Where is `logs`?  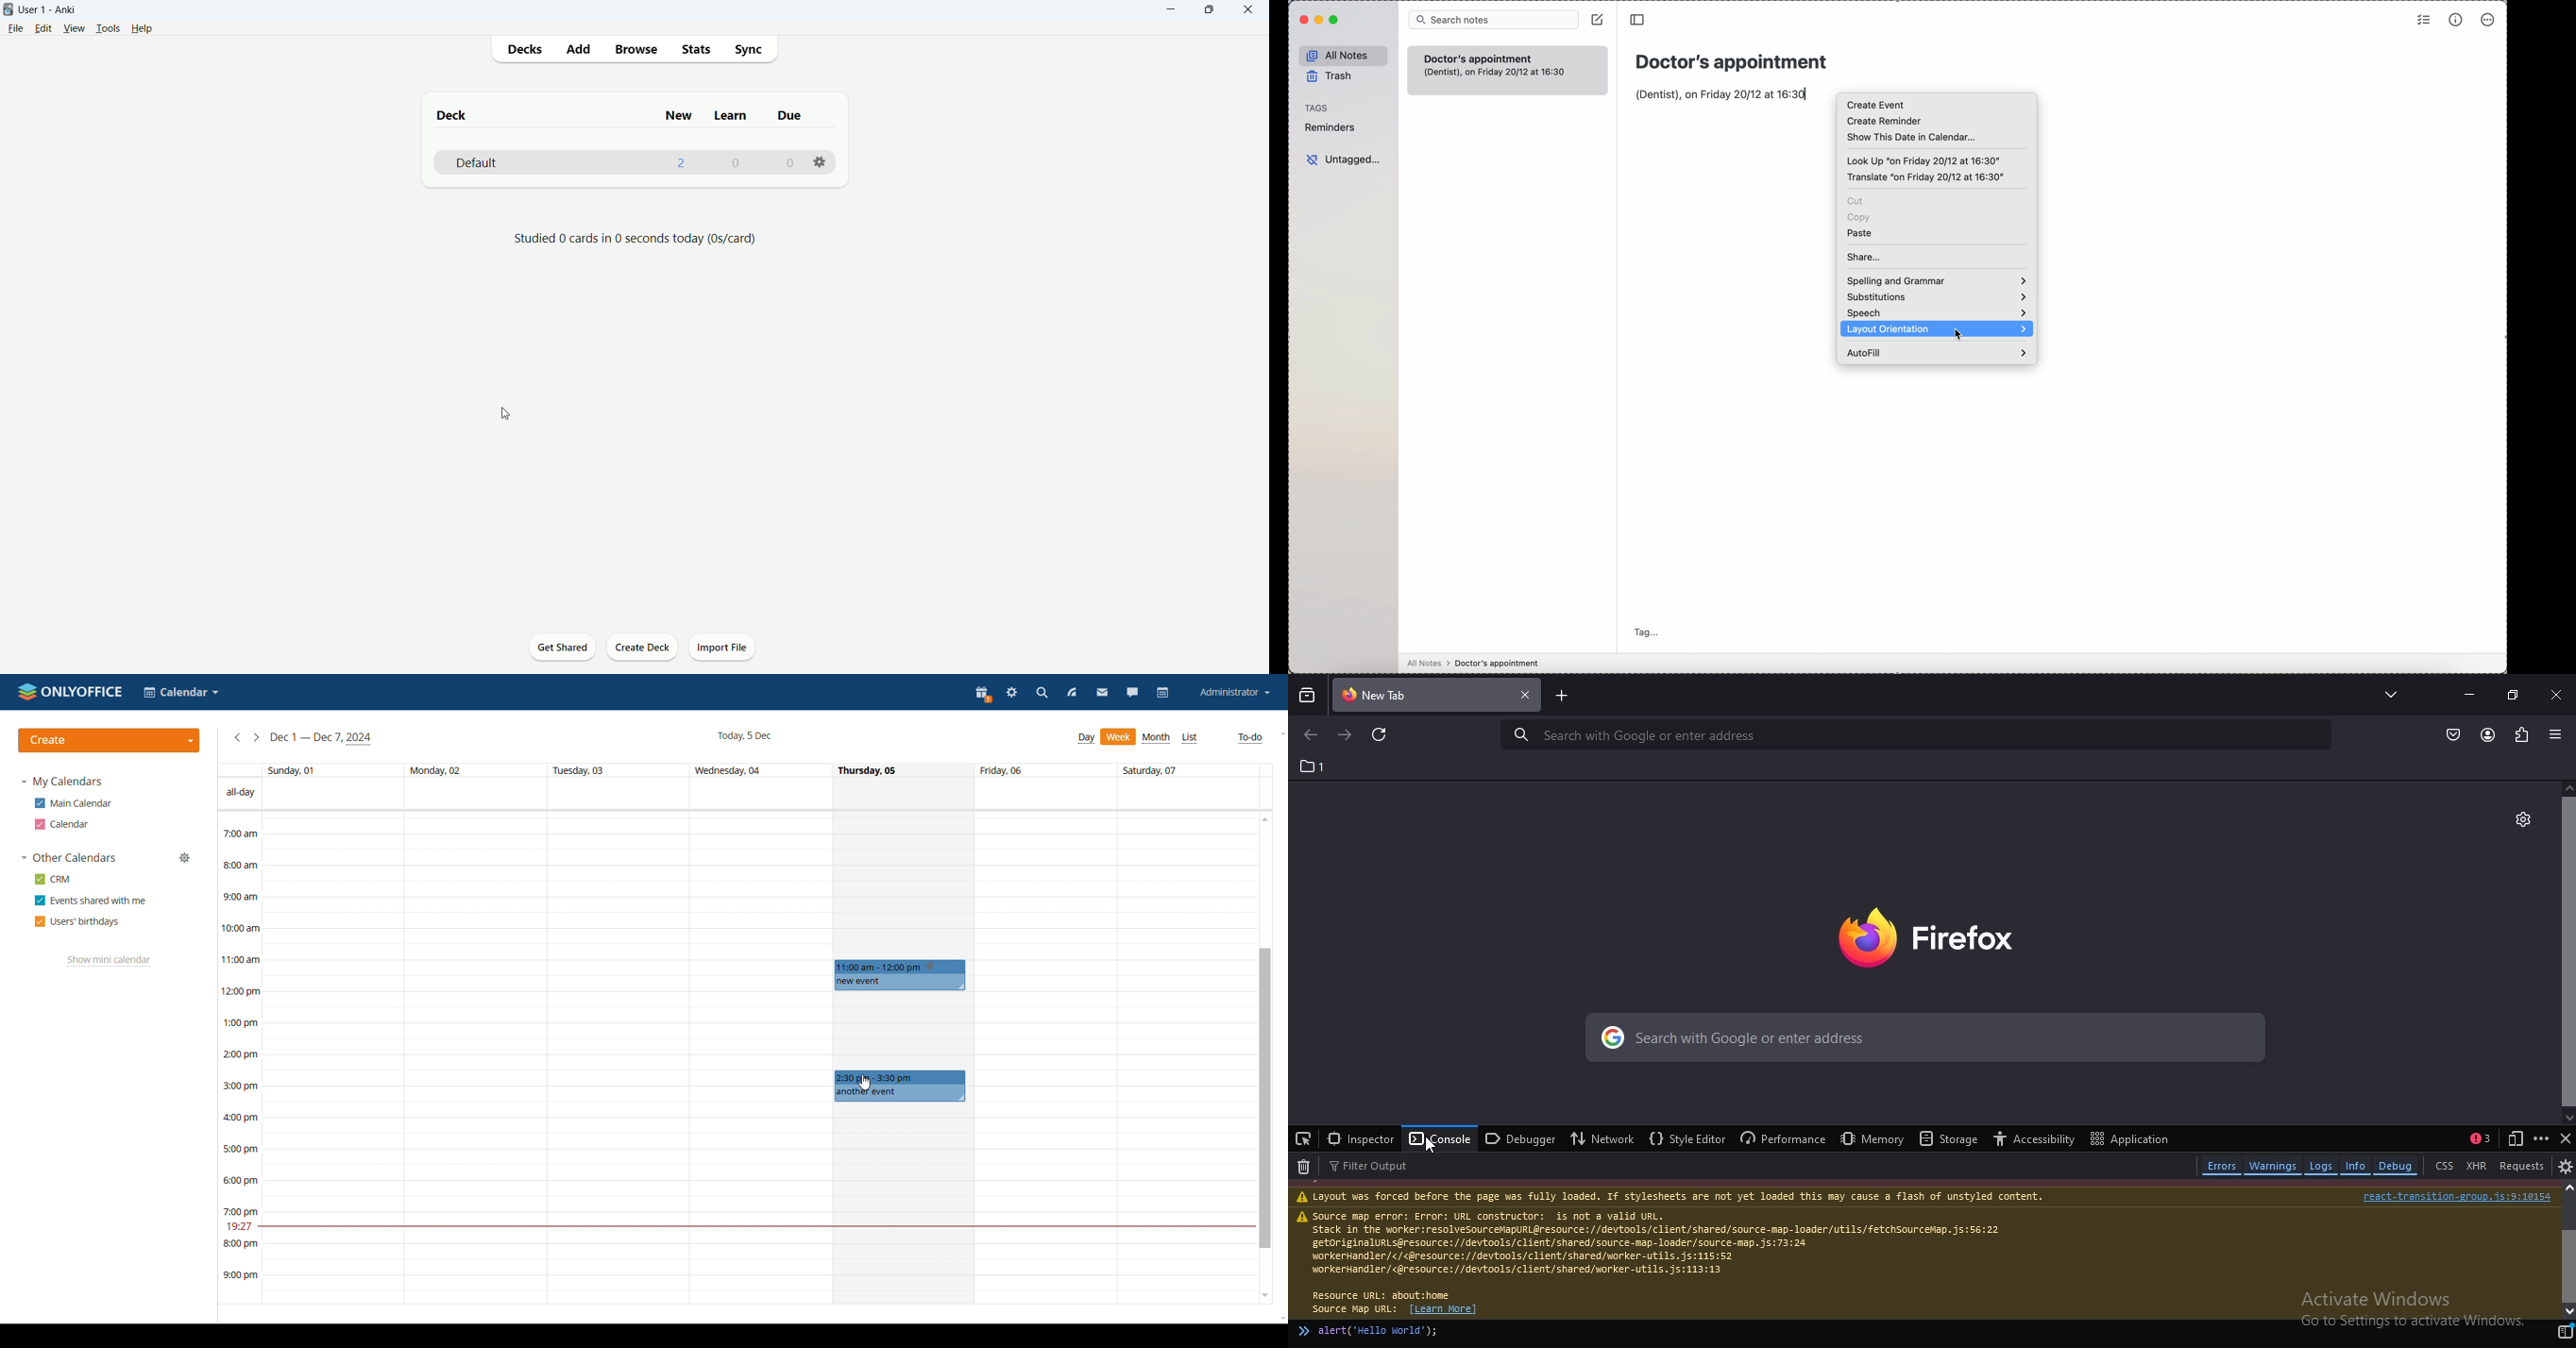 logs is located at coordinates (2322, 1166).